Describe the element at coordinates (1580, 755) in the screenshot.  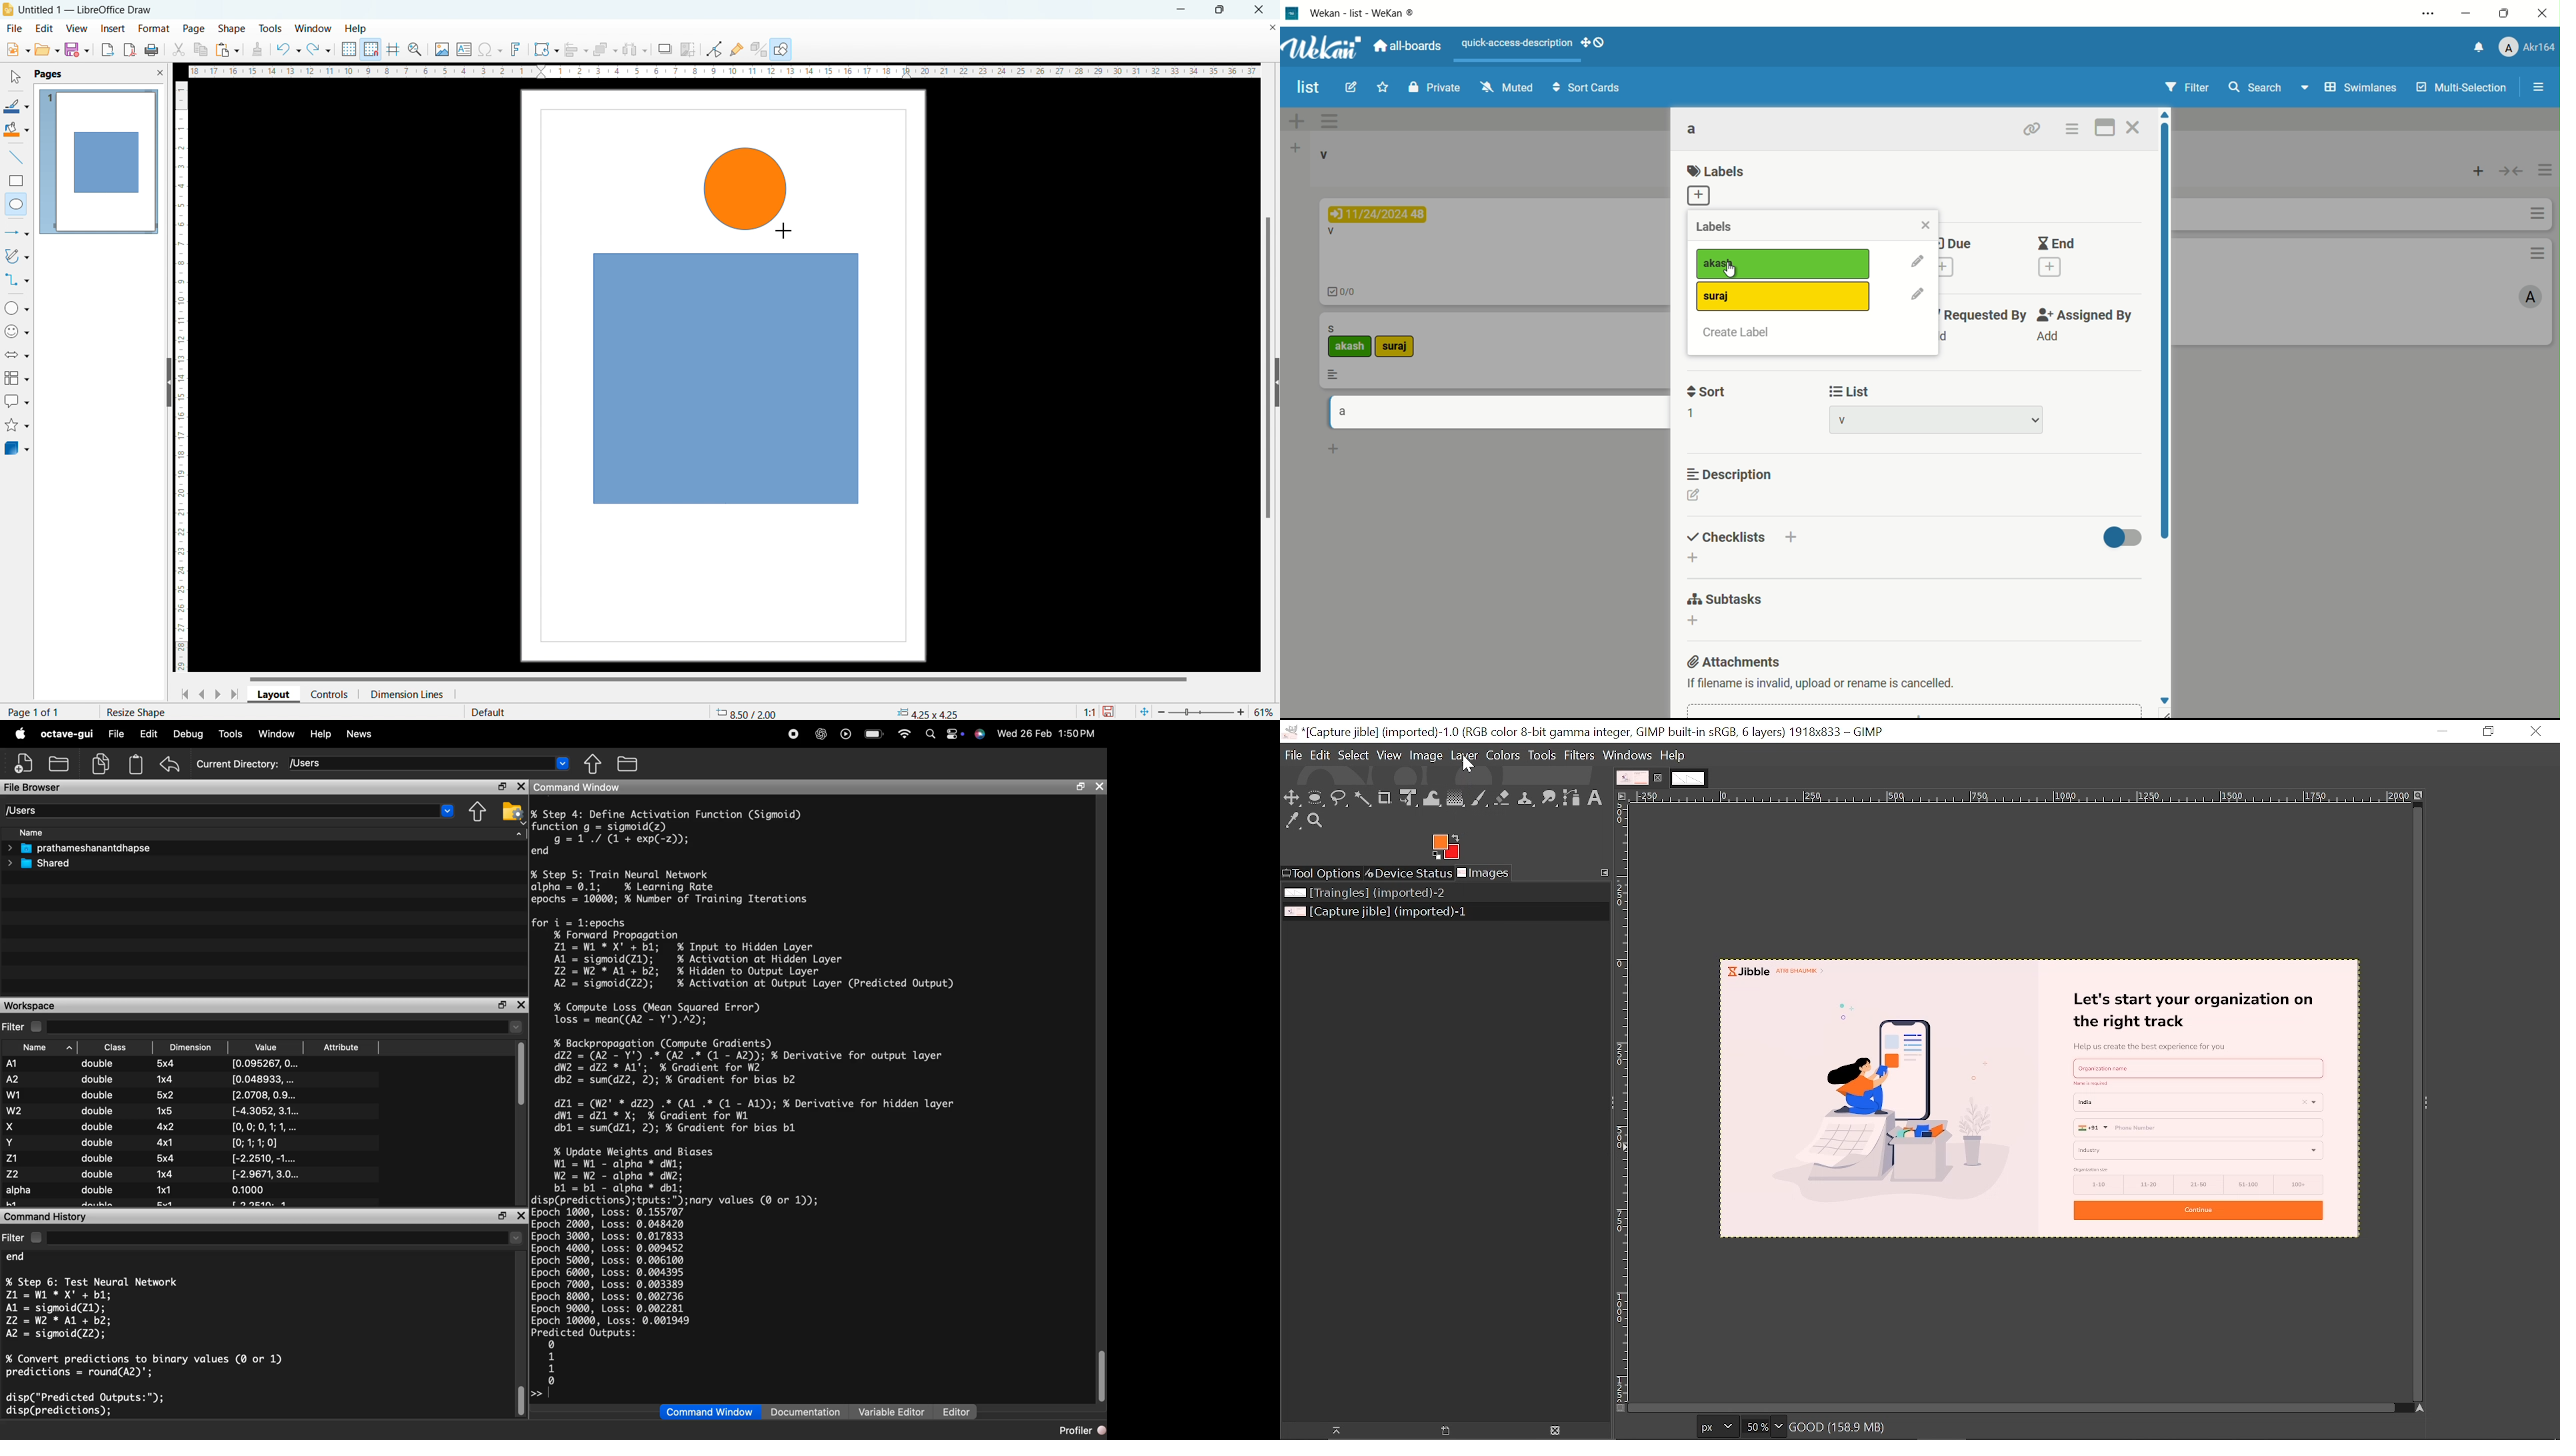
I see `Filters` at that location.